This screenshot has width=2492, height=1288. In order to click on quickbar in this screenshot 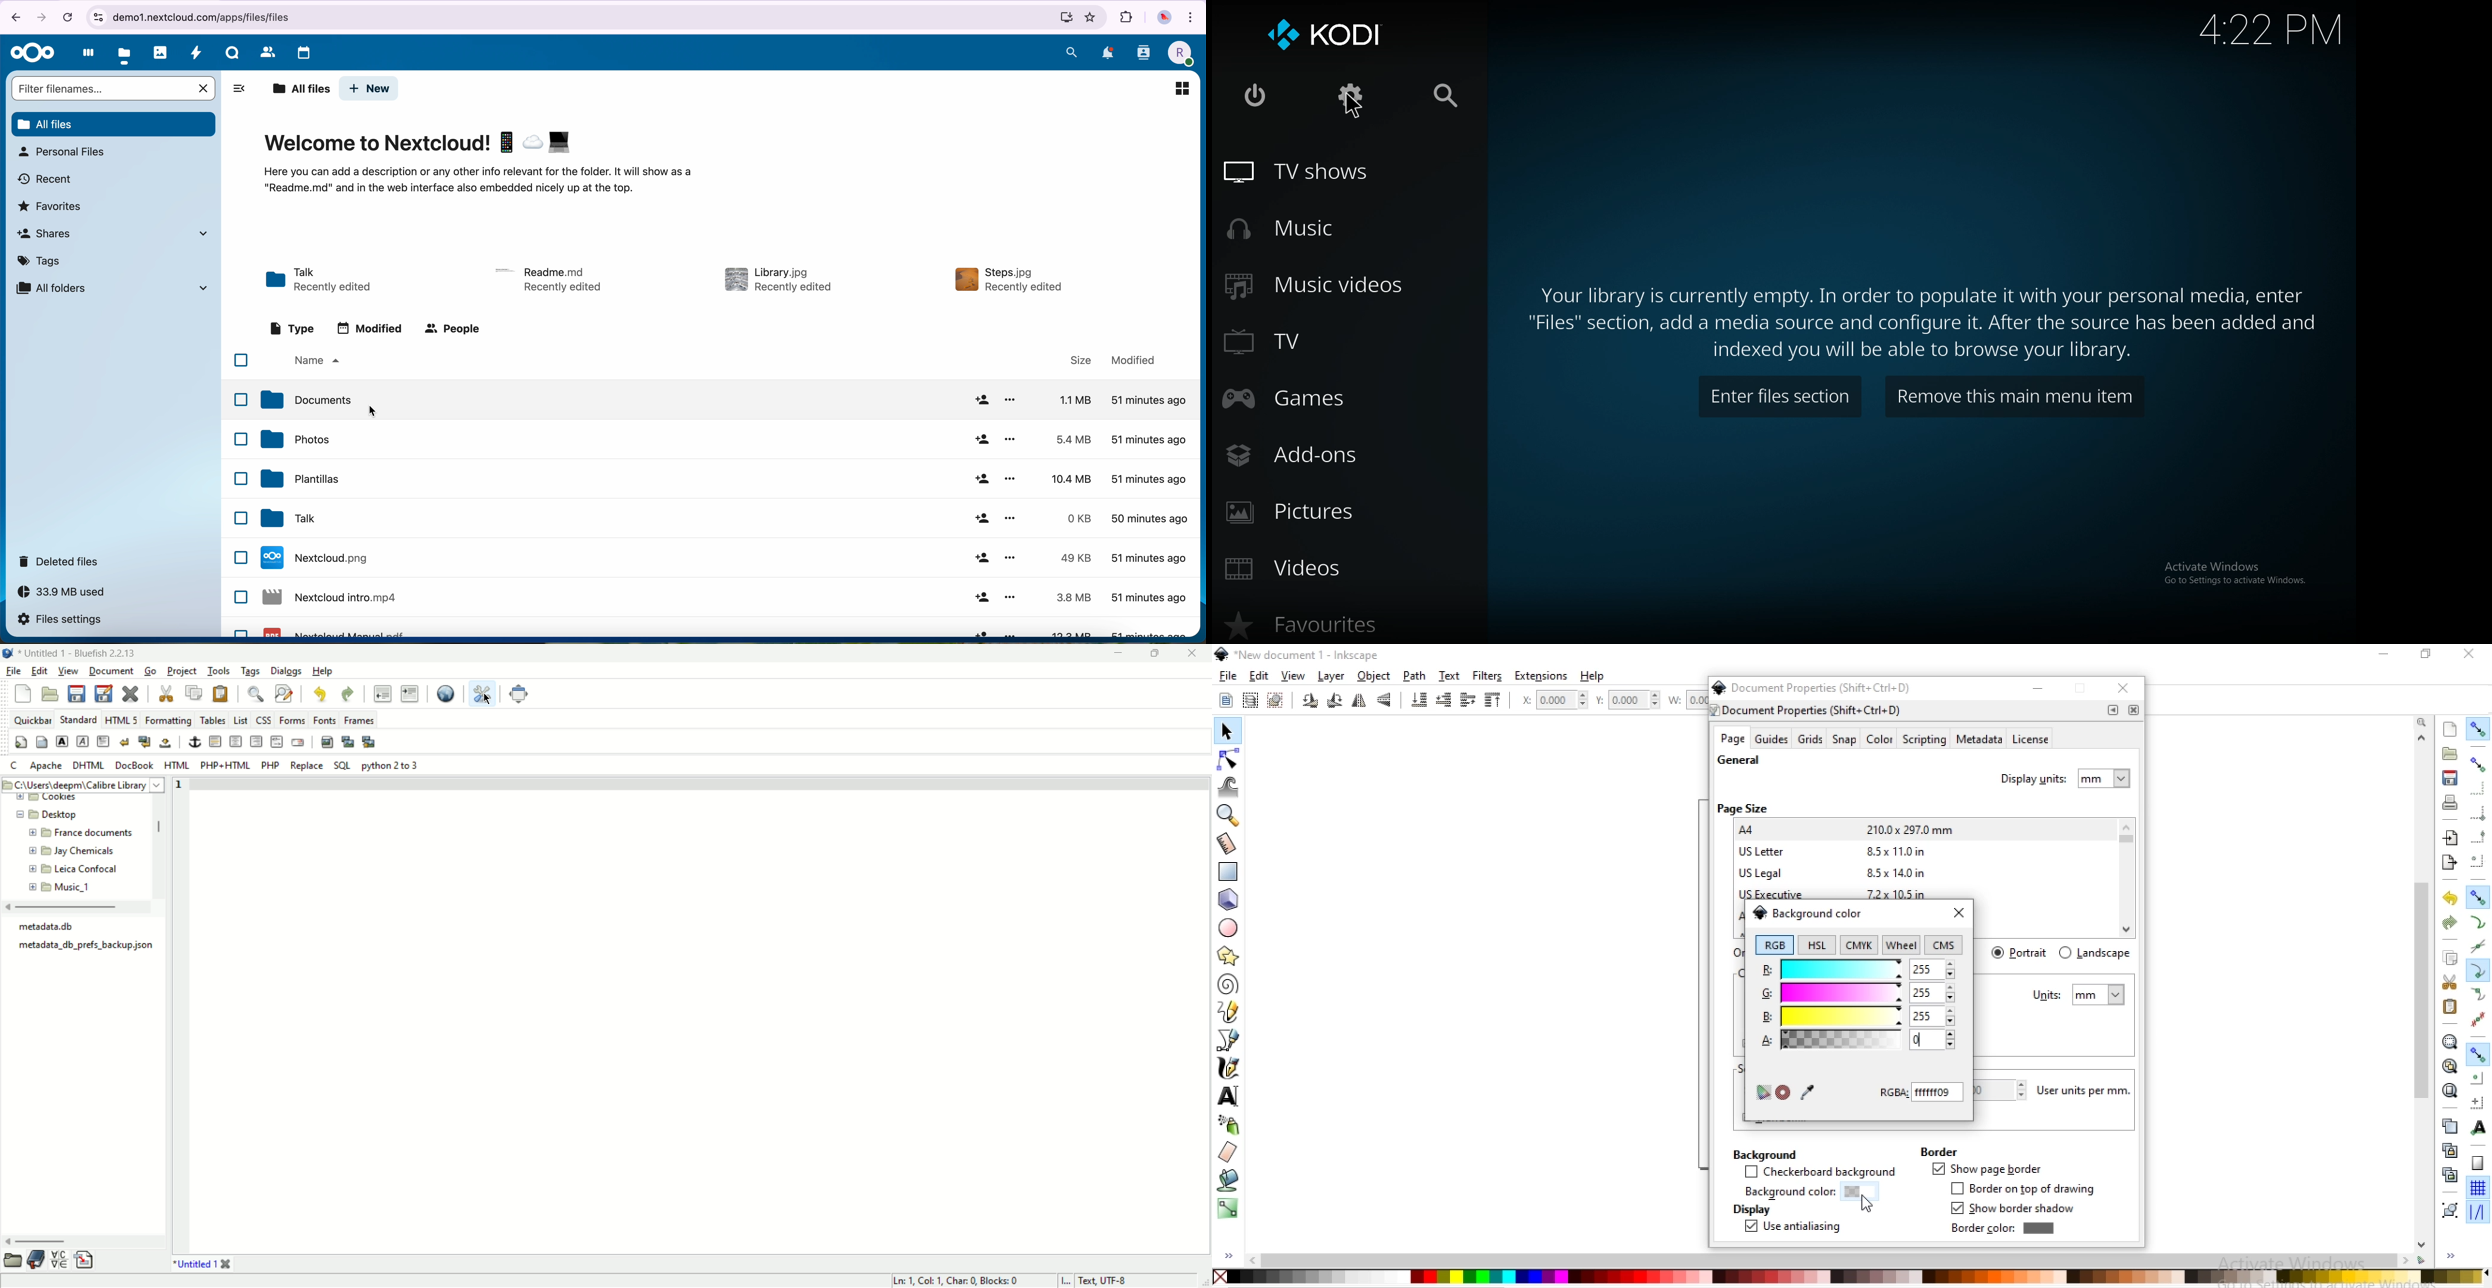, I will do `click(32, 721)`.